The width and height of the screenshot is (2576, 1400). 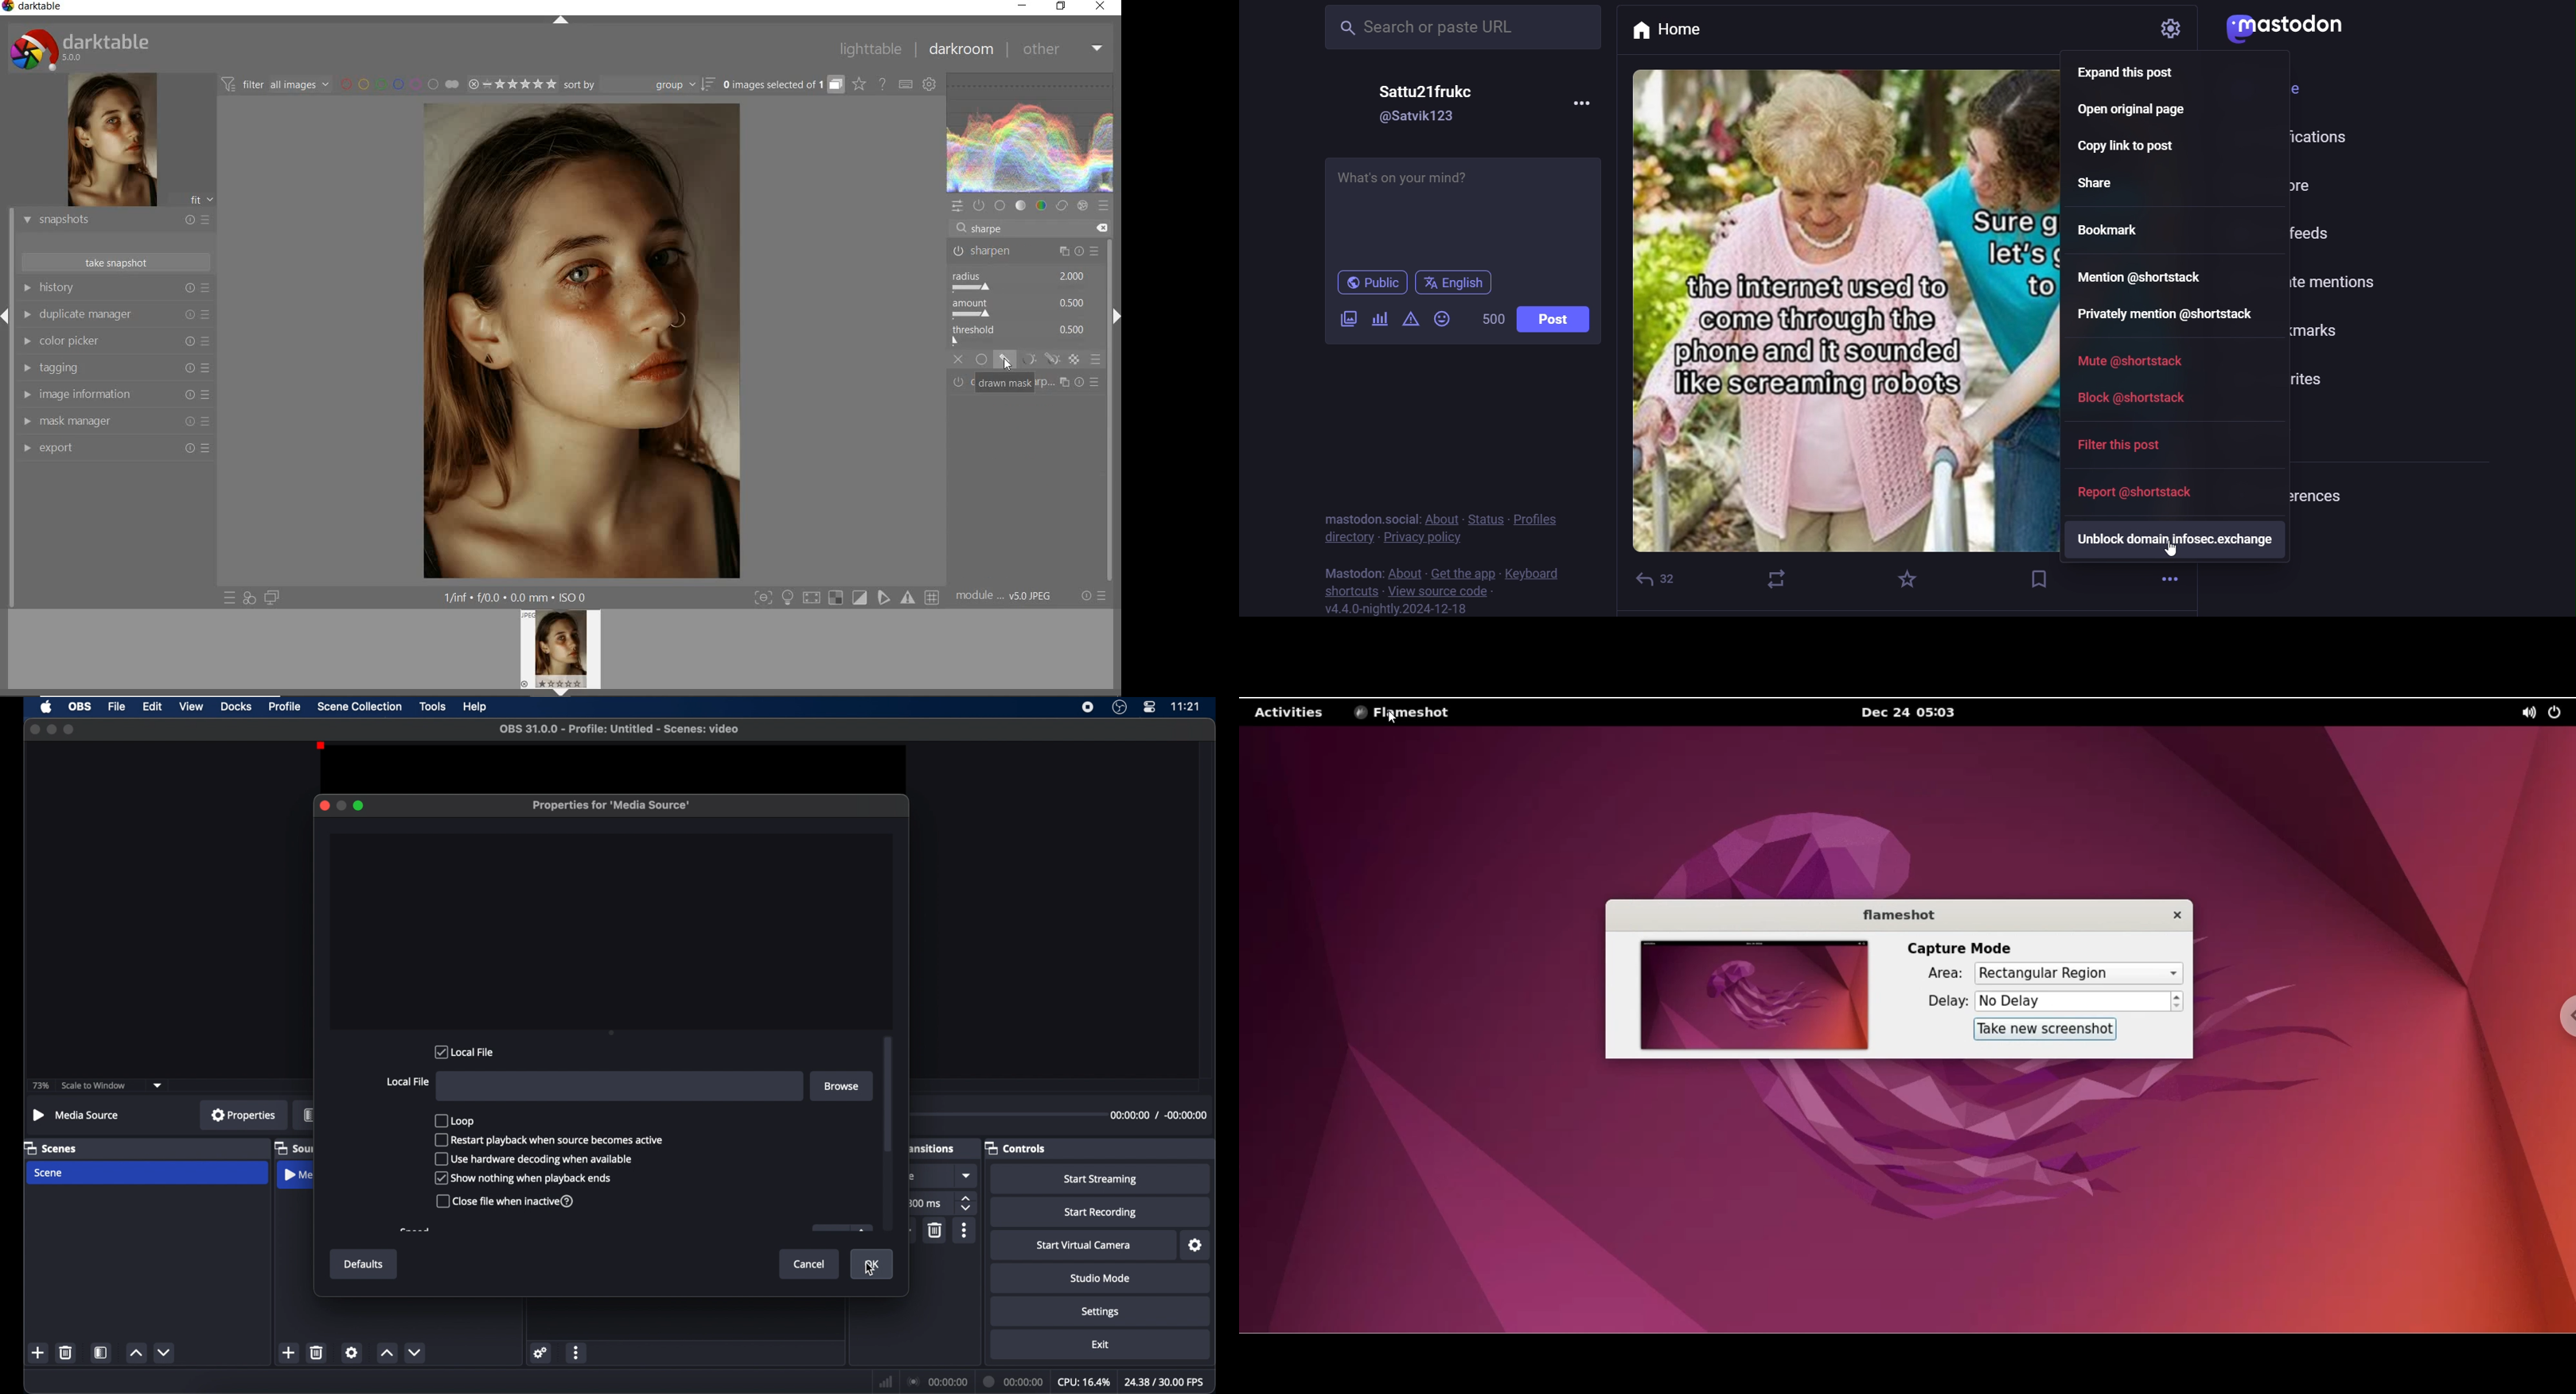 I want to click on scene, so click(x=50, y=1173).